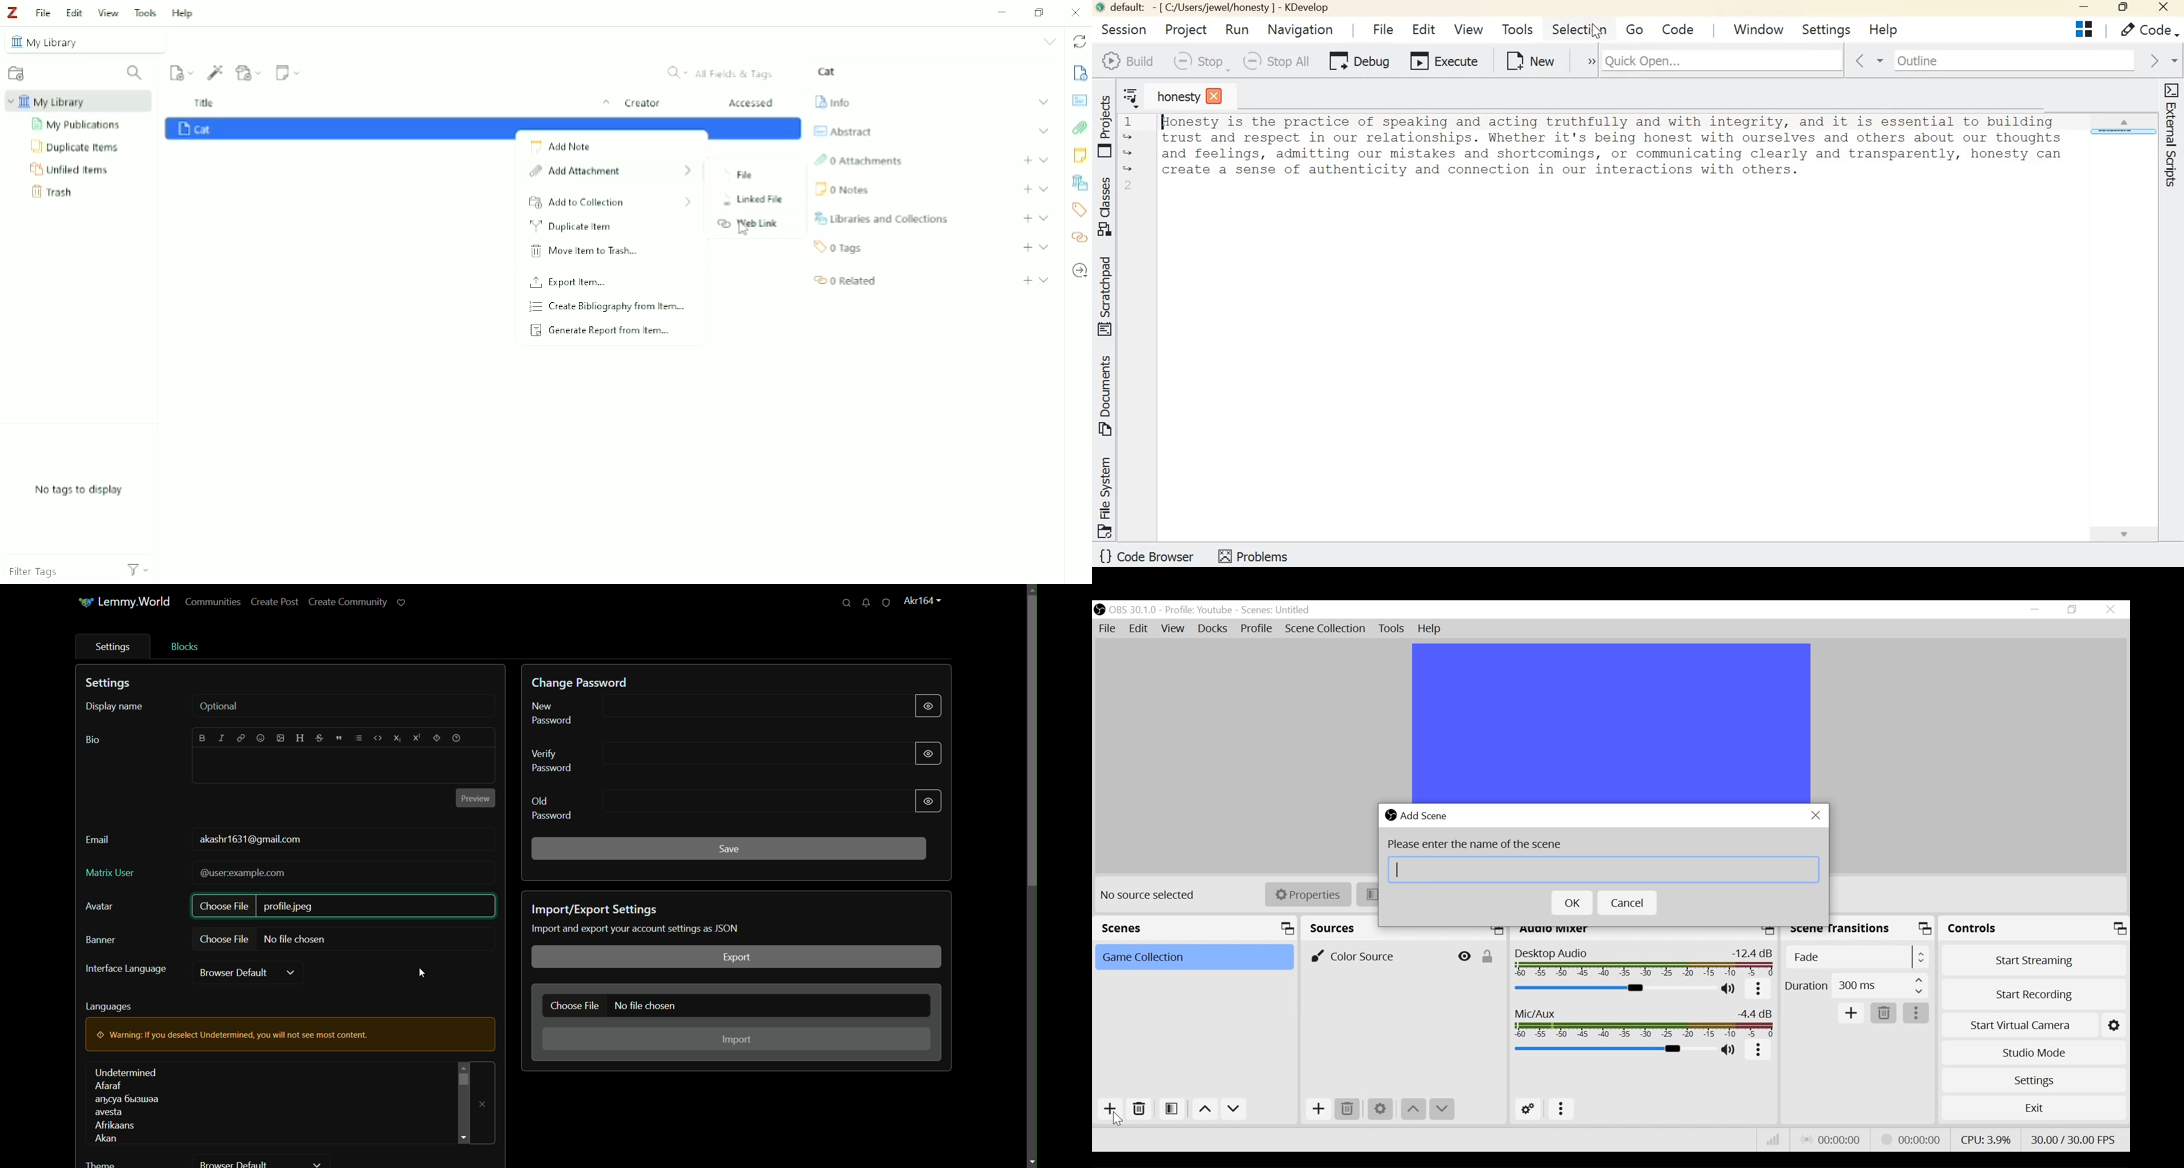 The image size is (2184, 1176). I want to click on Add Attachment, so click(610, 173).